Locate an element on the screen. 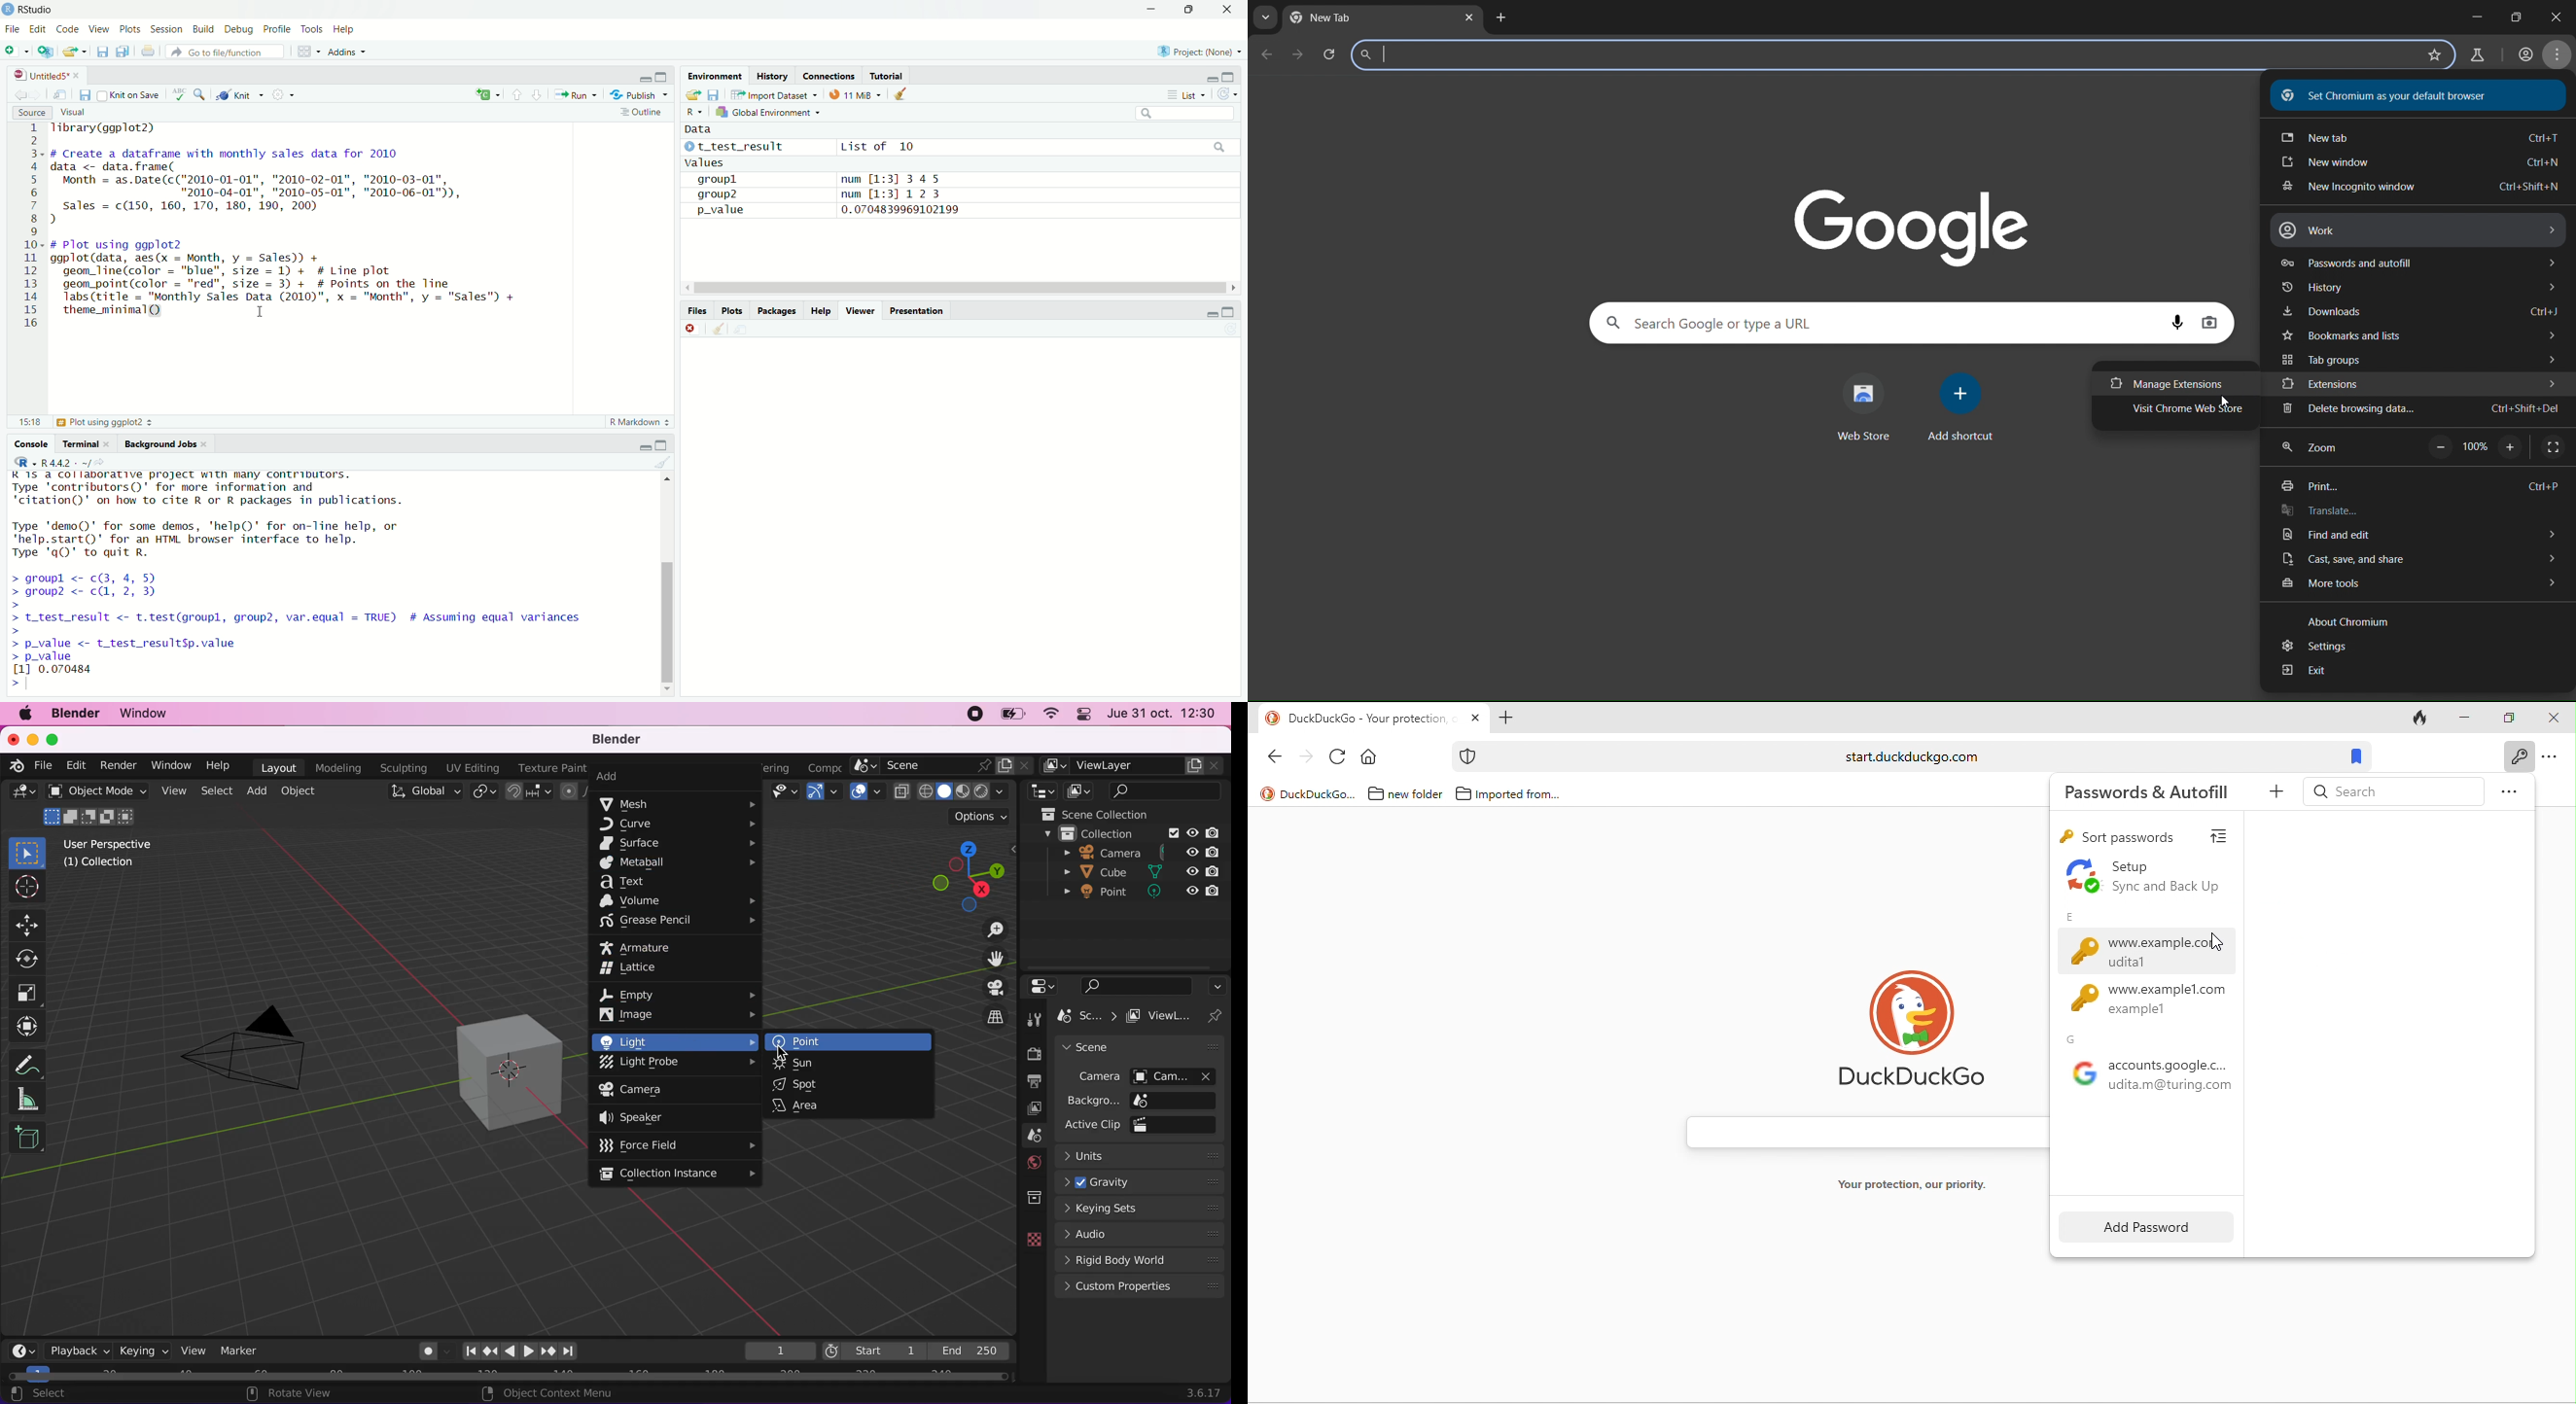 The image size is (2576, 1428). Project: (None)  is located at coordinates (1203, 49).